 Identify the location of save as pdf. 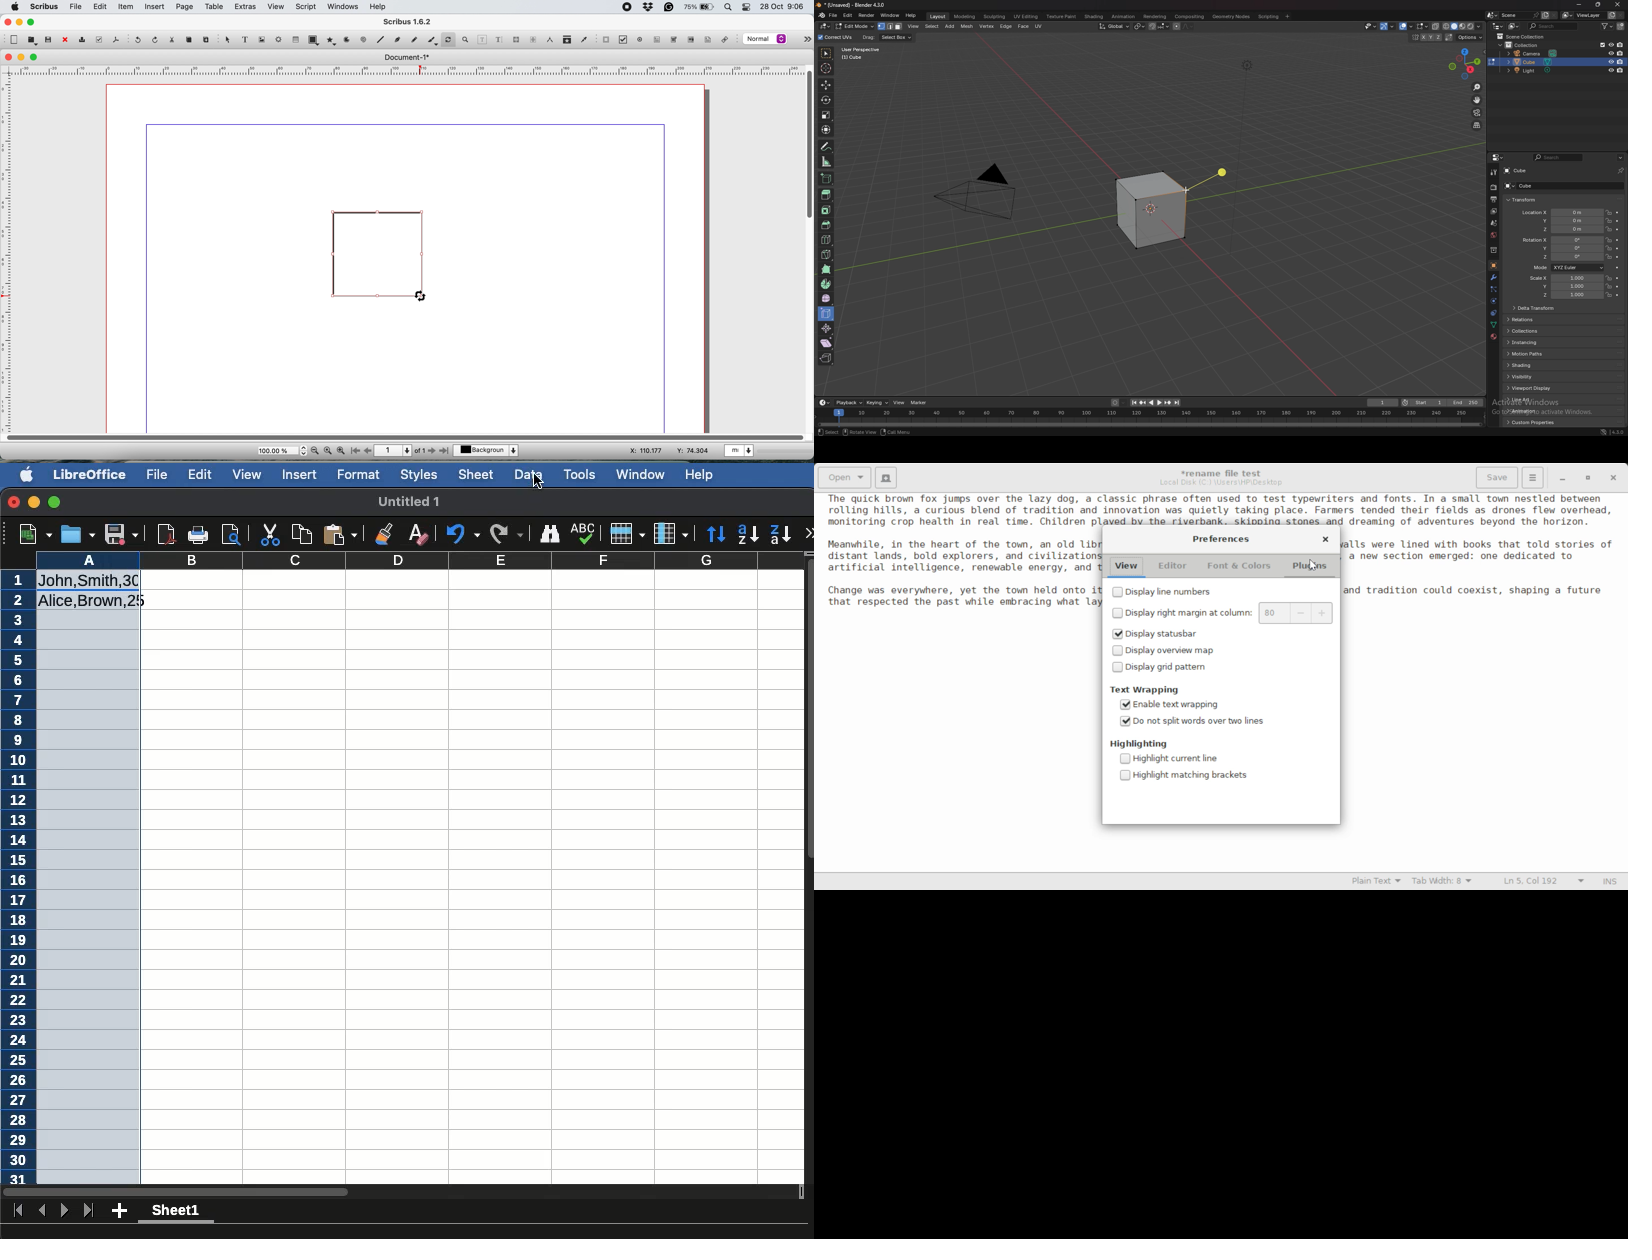
(115, 40).